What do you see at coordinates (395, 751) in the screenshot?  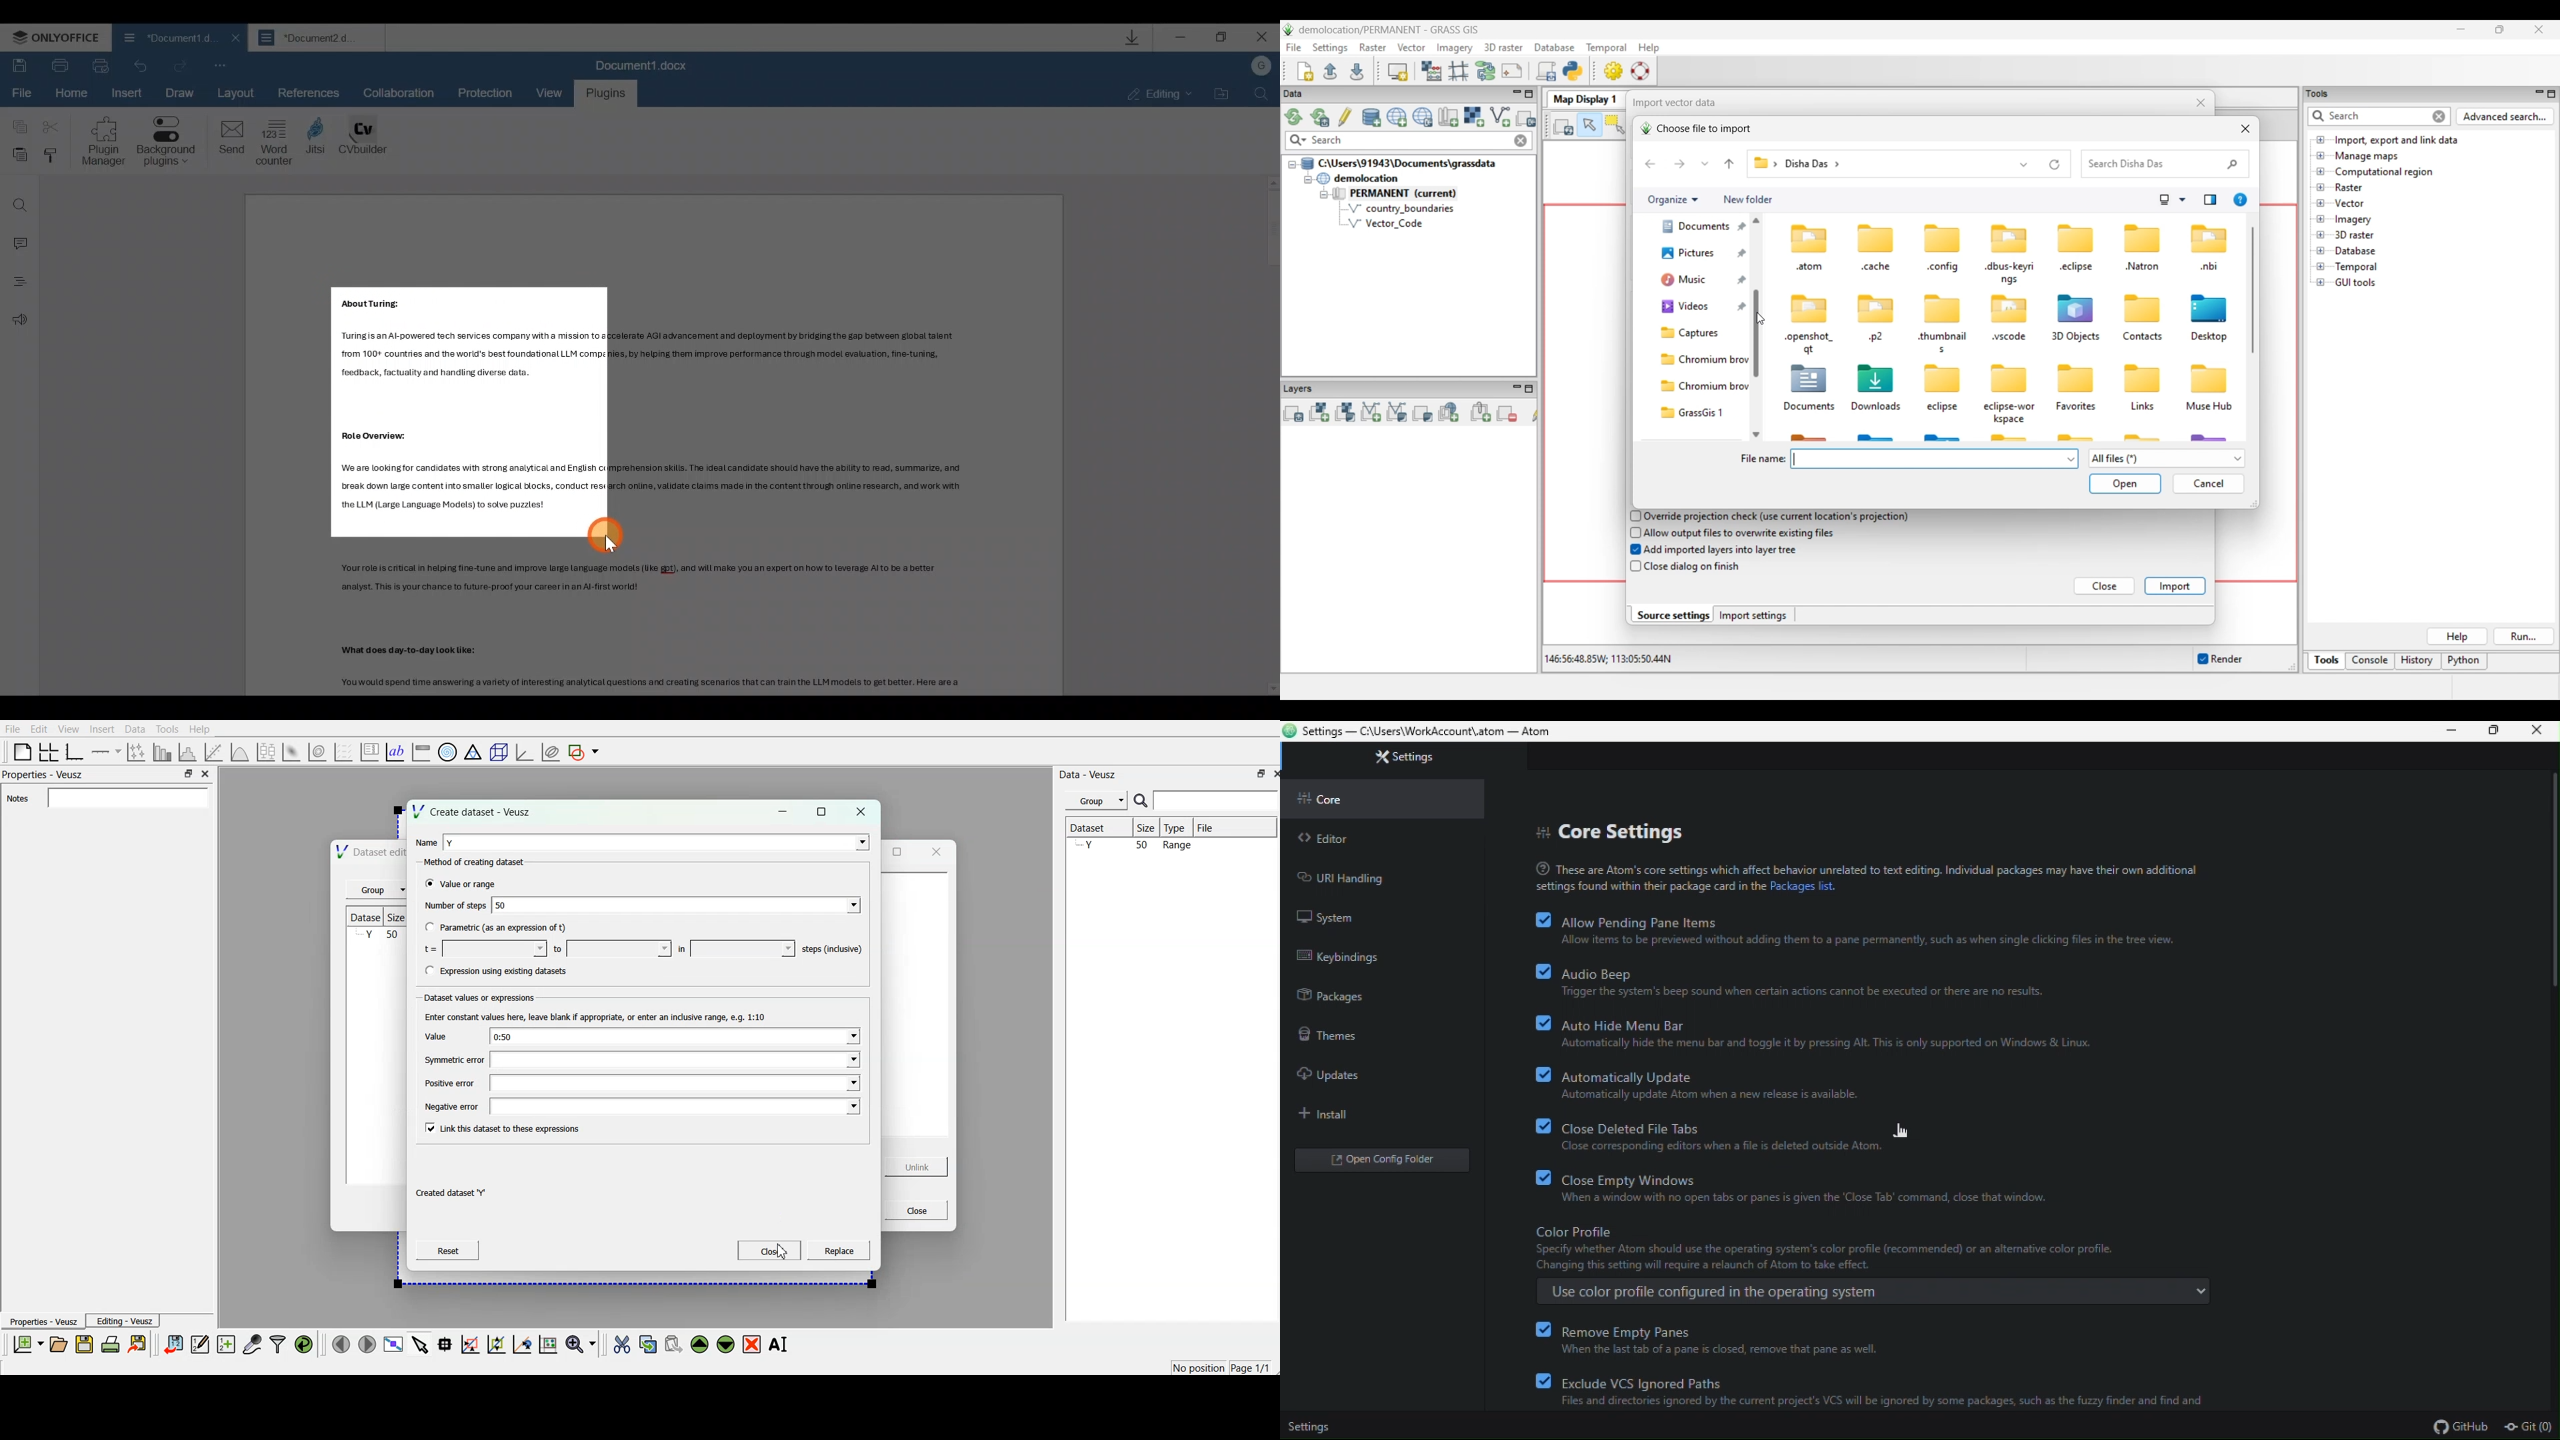 I see `text label` at bounding box center [395, 751].